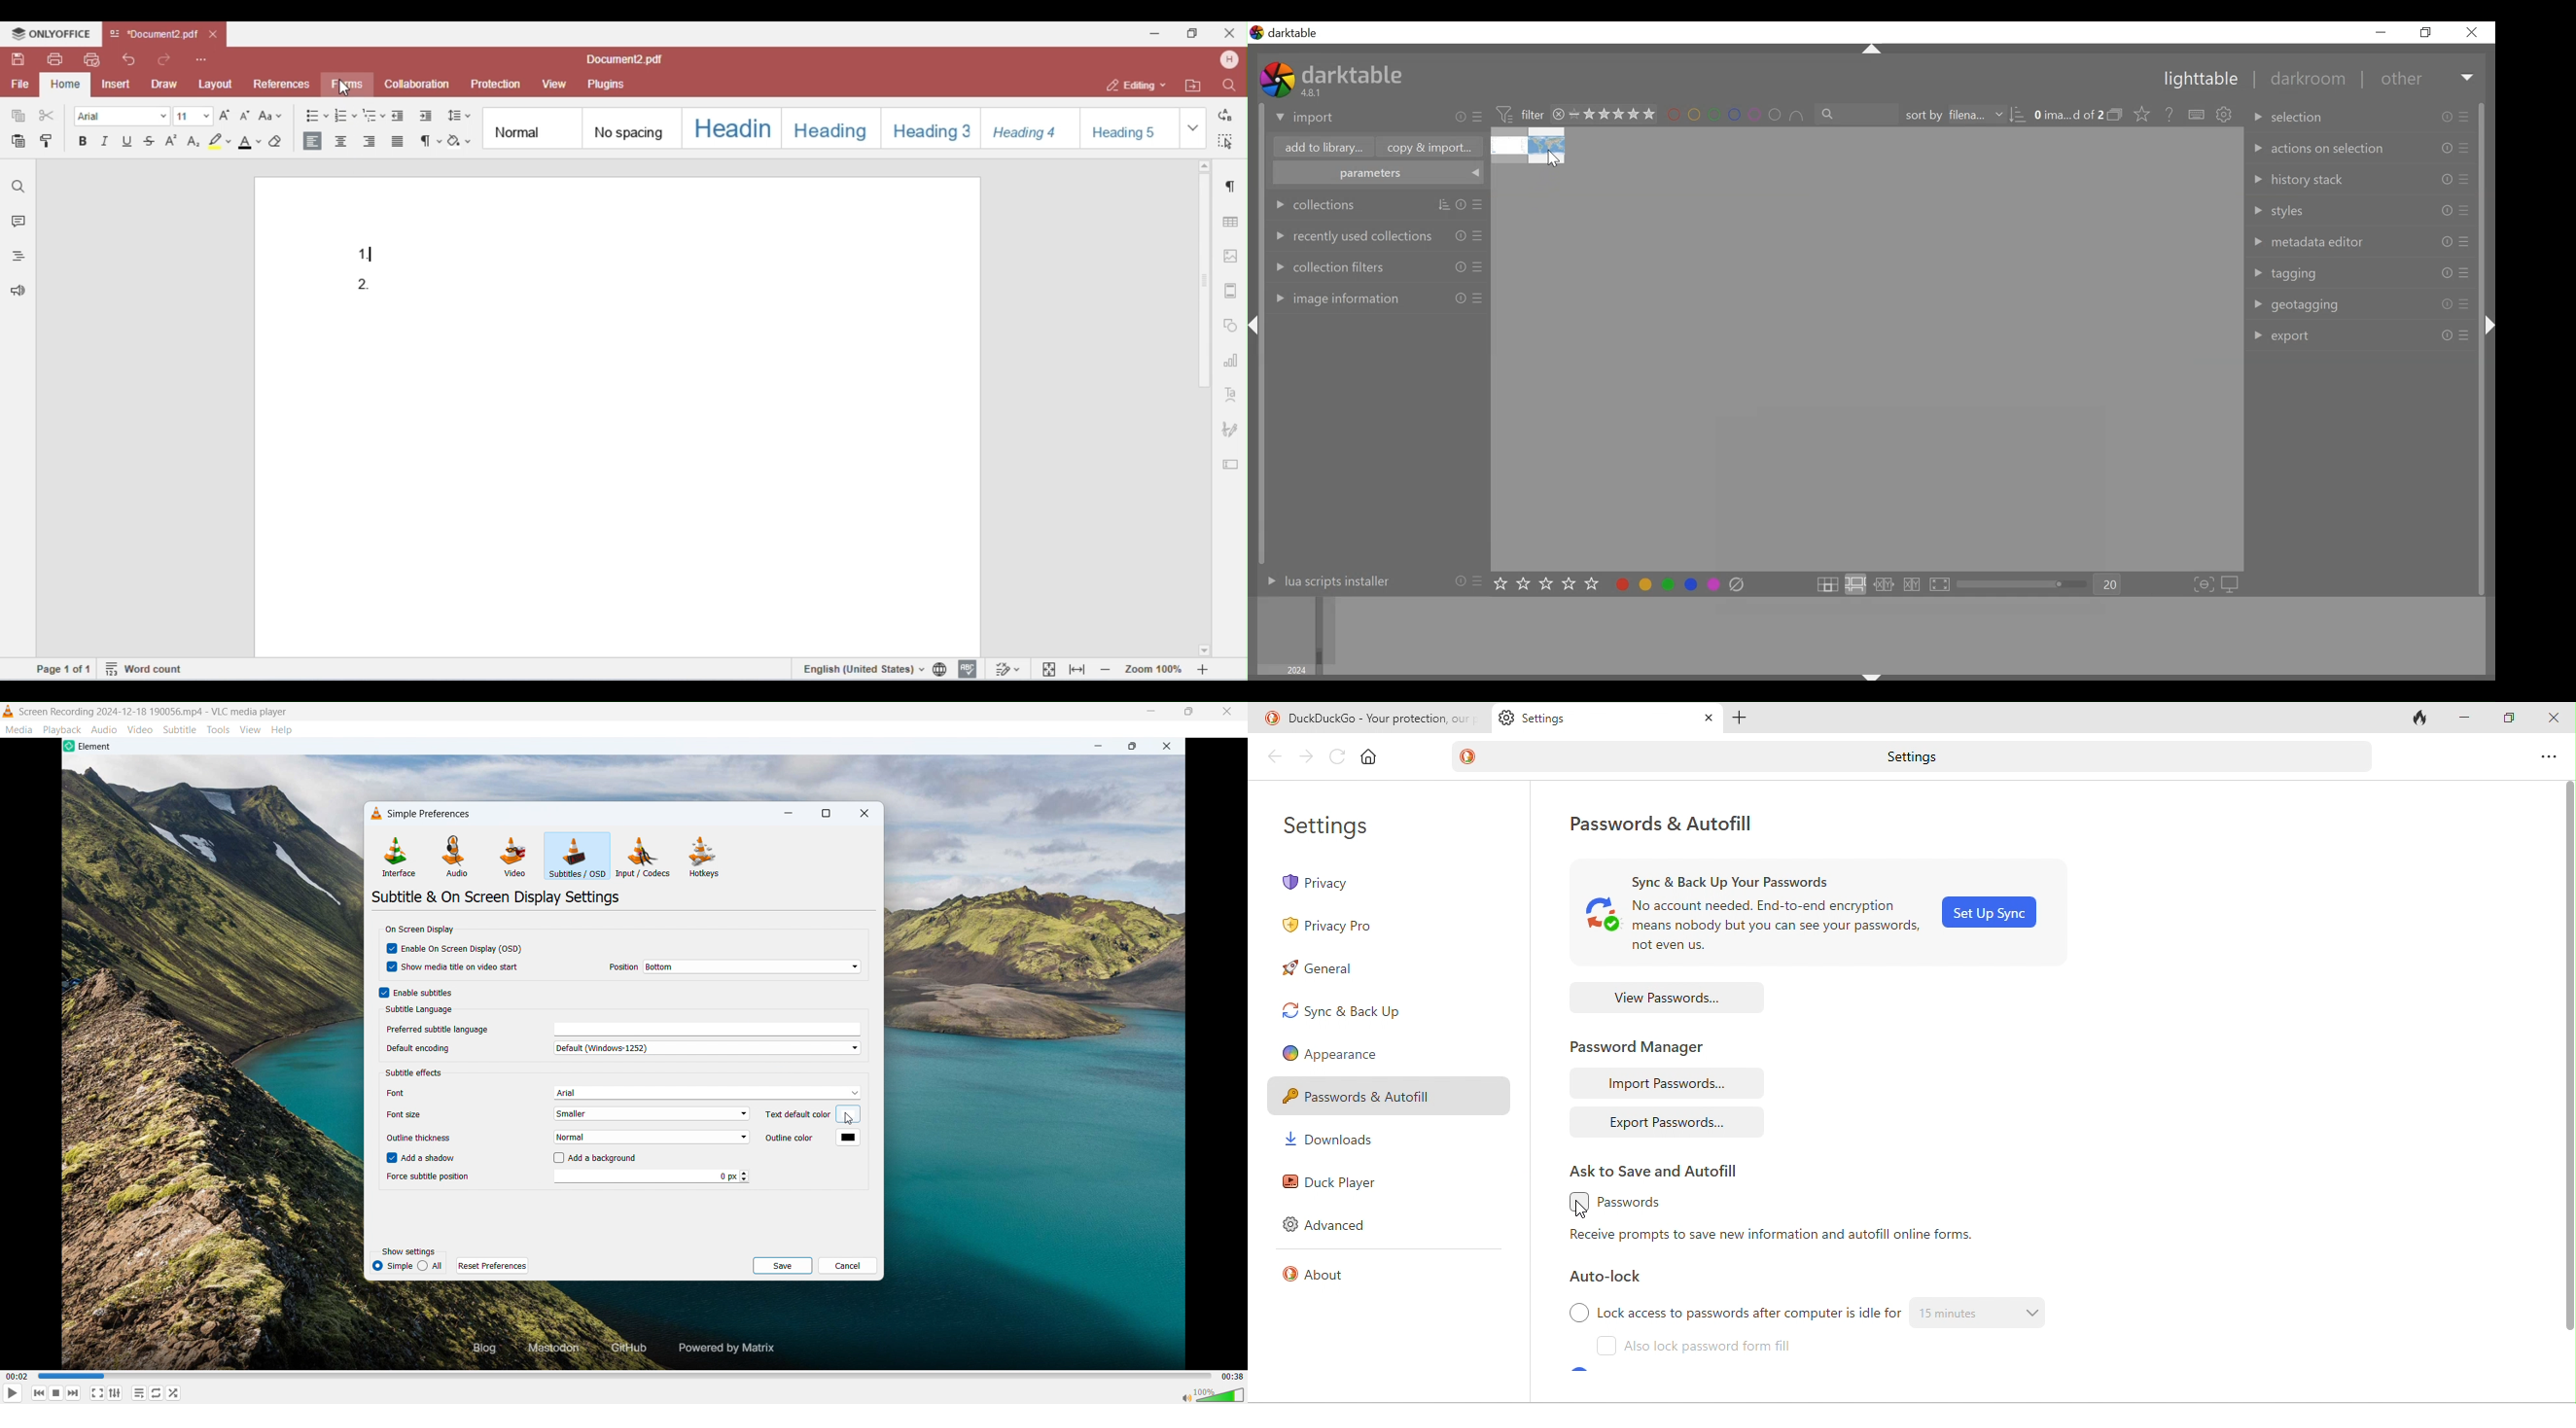 The image size is (2576, 1428). What do you see at coordinates (1943, 585) in the screenshot?
I see `click to enter full preview` at bounding box center [1943, 585].